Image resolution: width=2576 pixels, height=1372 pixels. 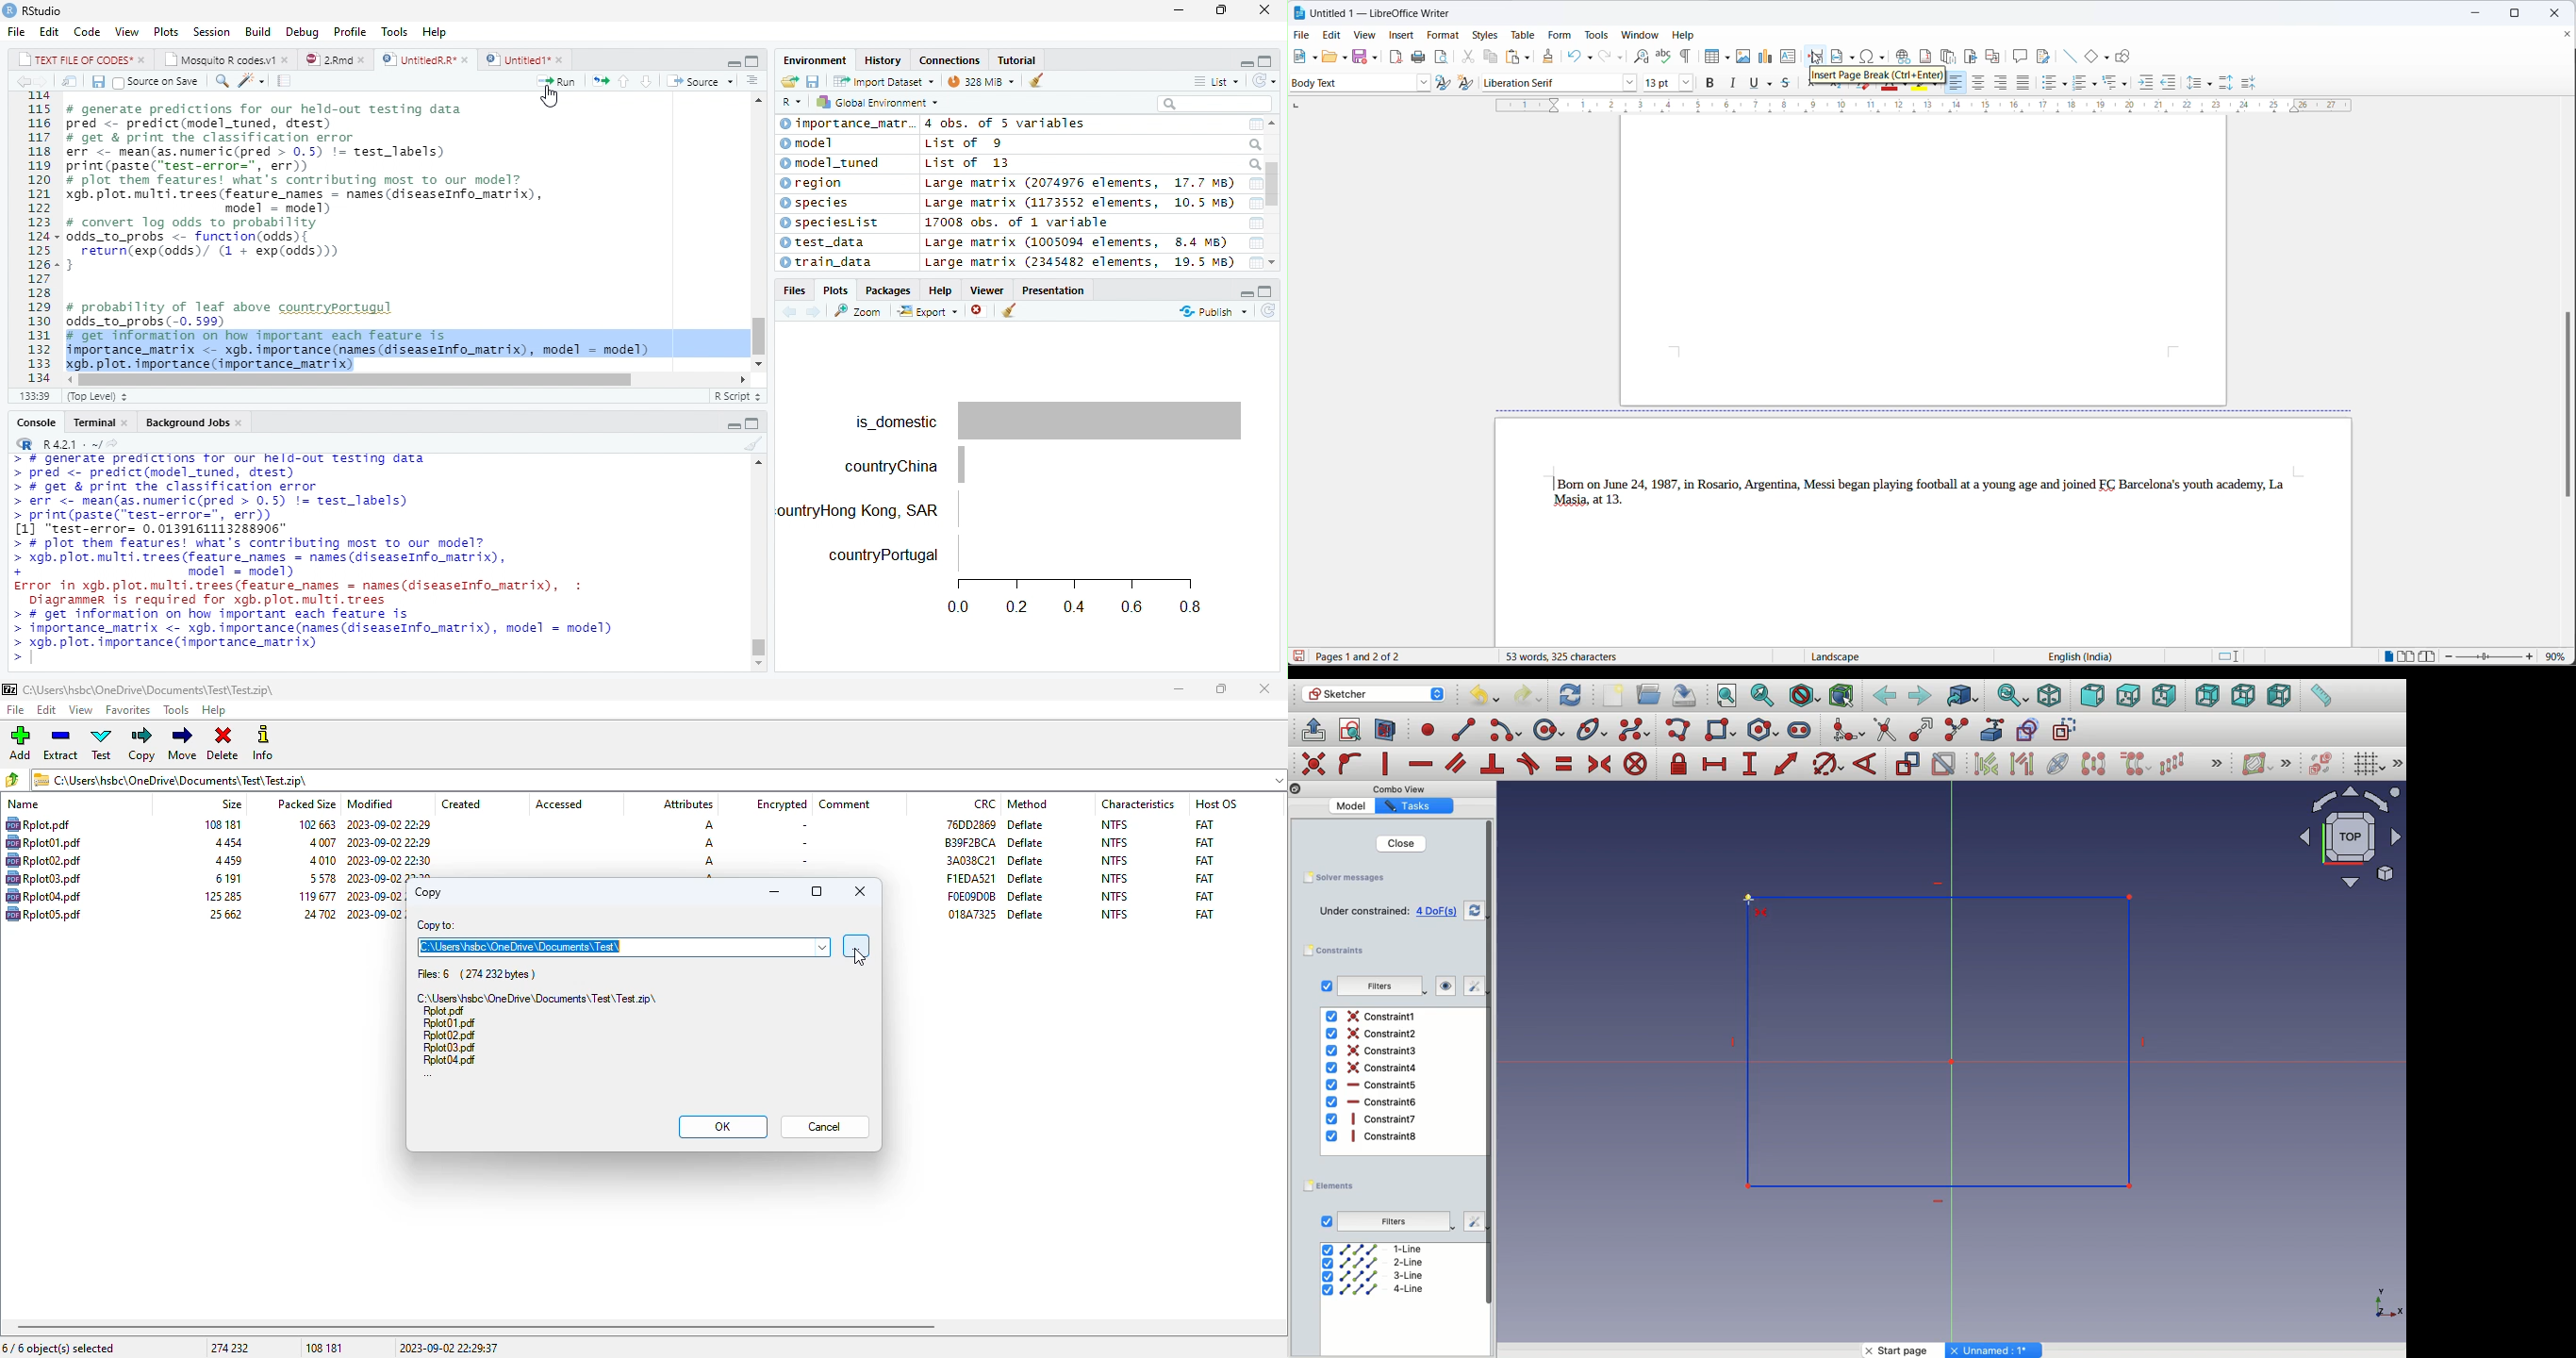 I want to click on update selected style, so click(x=1444, y=83).